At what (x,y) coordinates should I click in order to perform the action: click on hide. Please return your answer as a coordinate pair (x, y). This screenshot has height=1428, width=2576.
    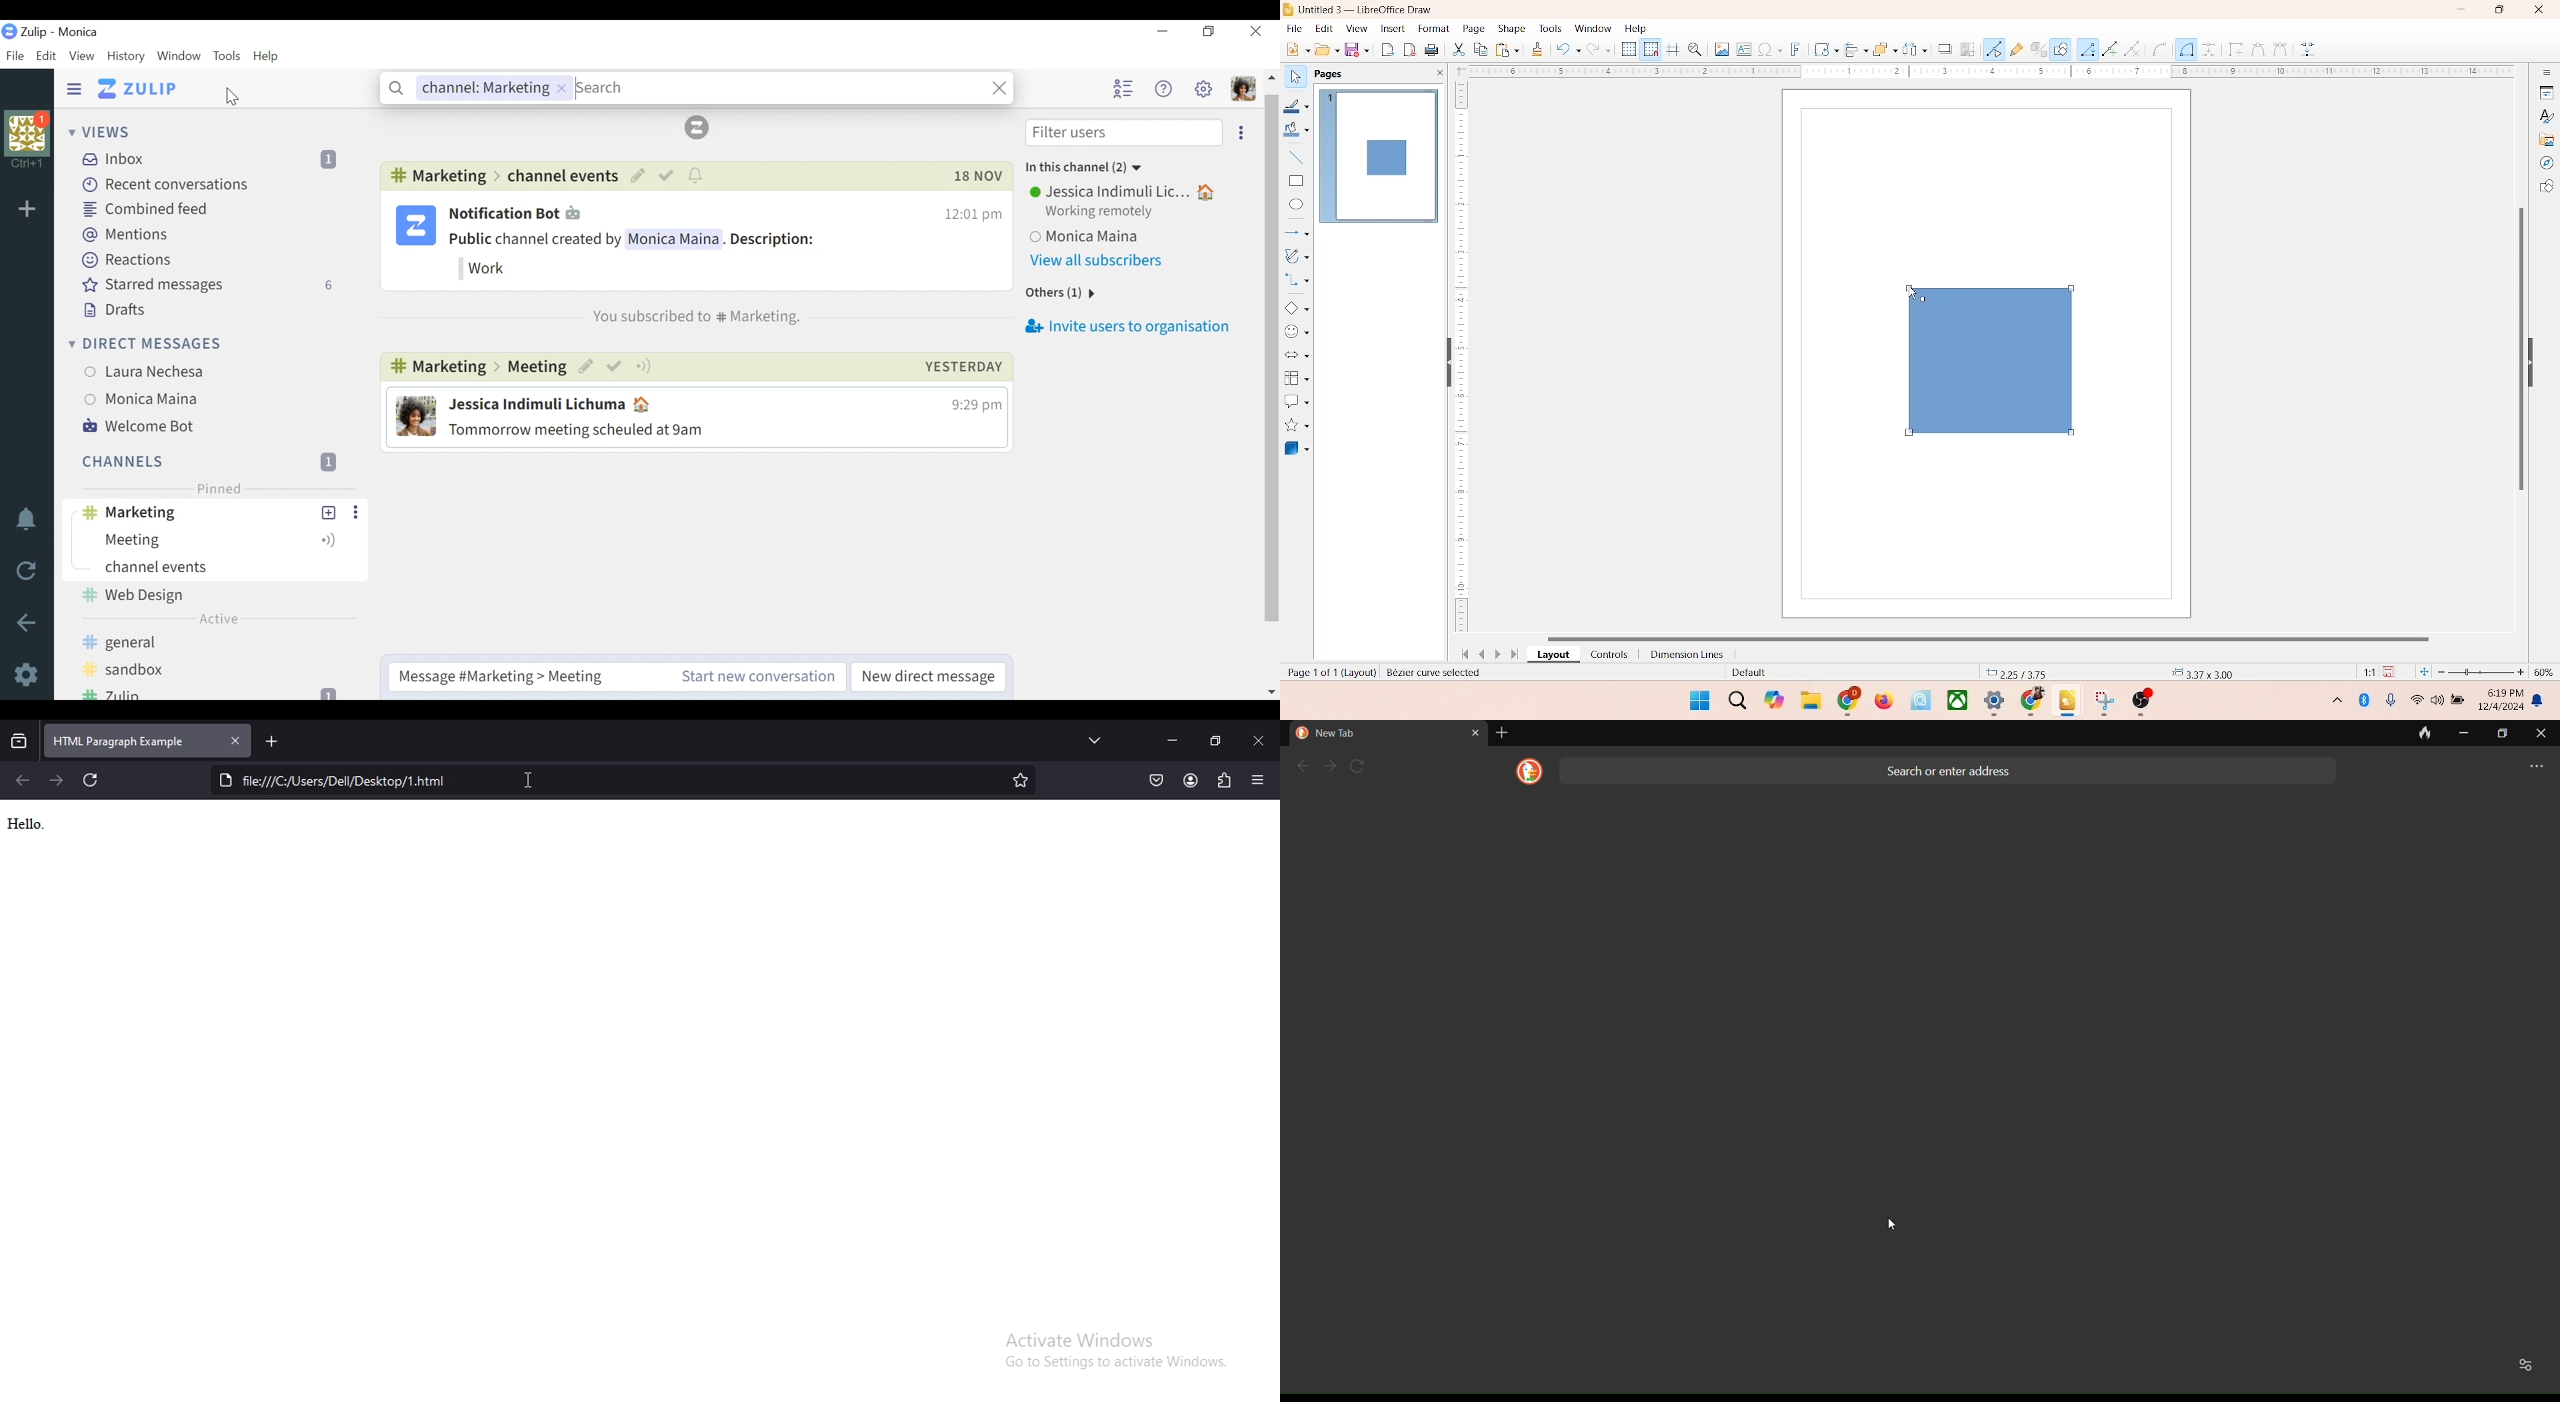
    Looking at the image, I should click on (2536, 359).